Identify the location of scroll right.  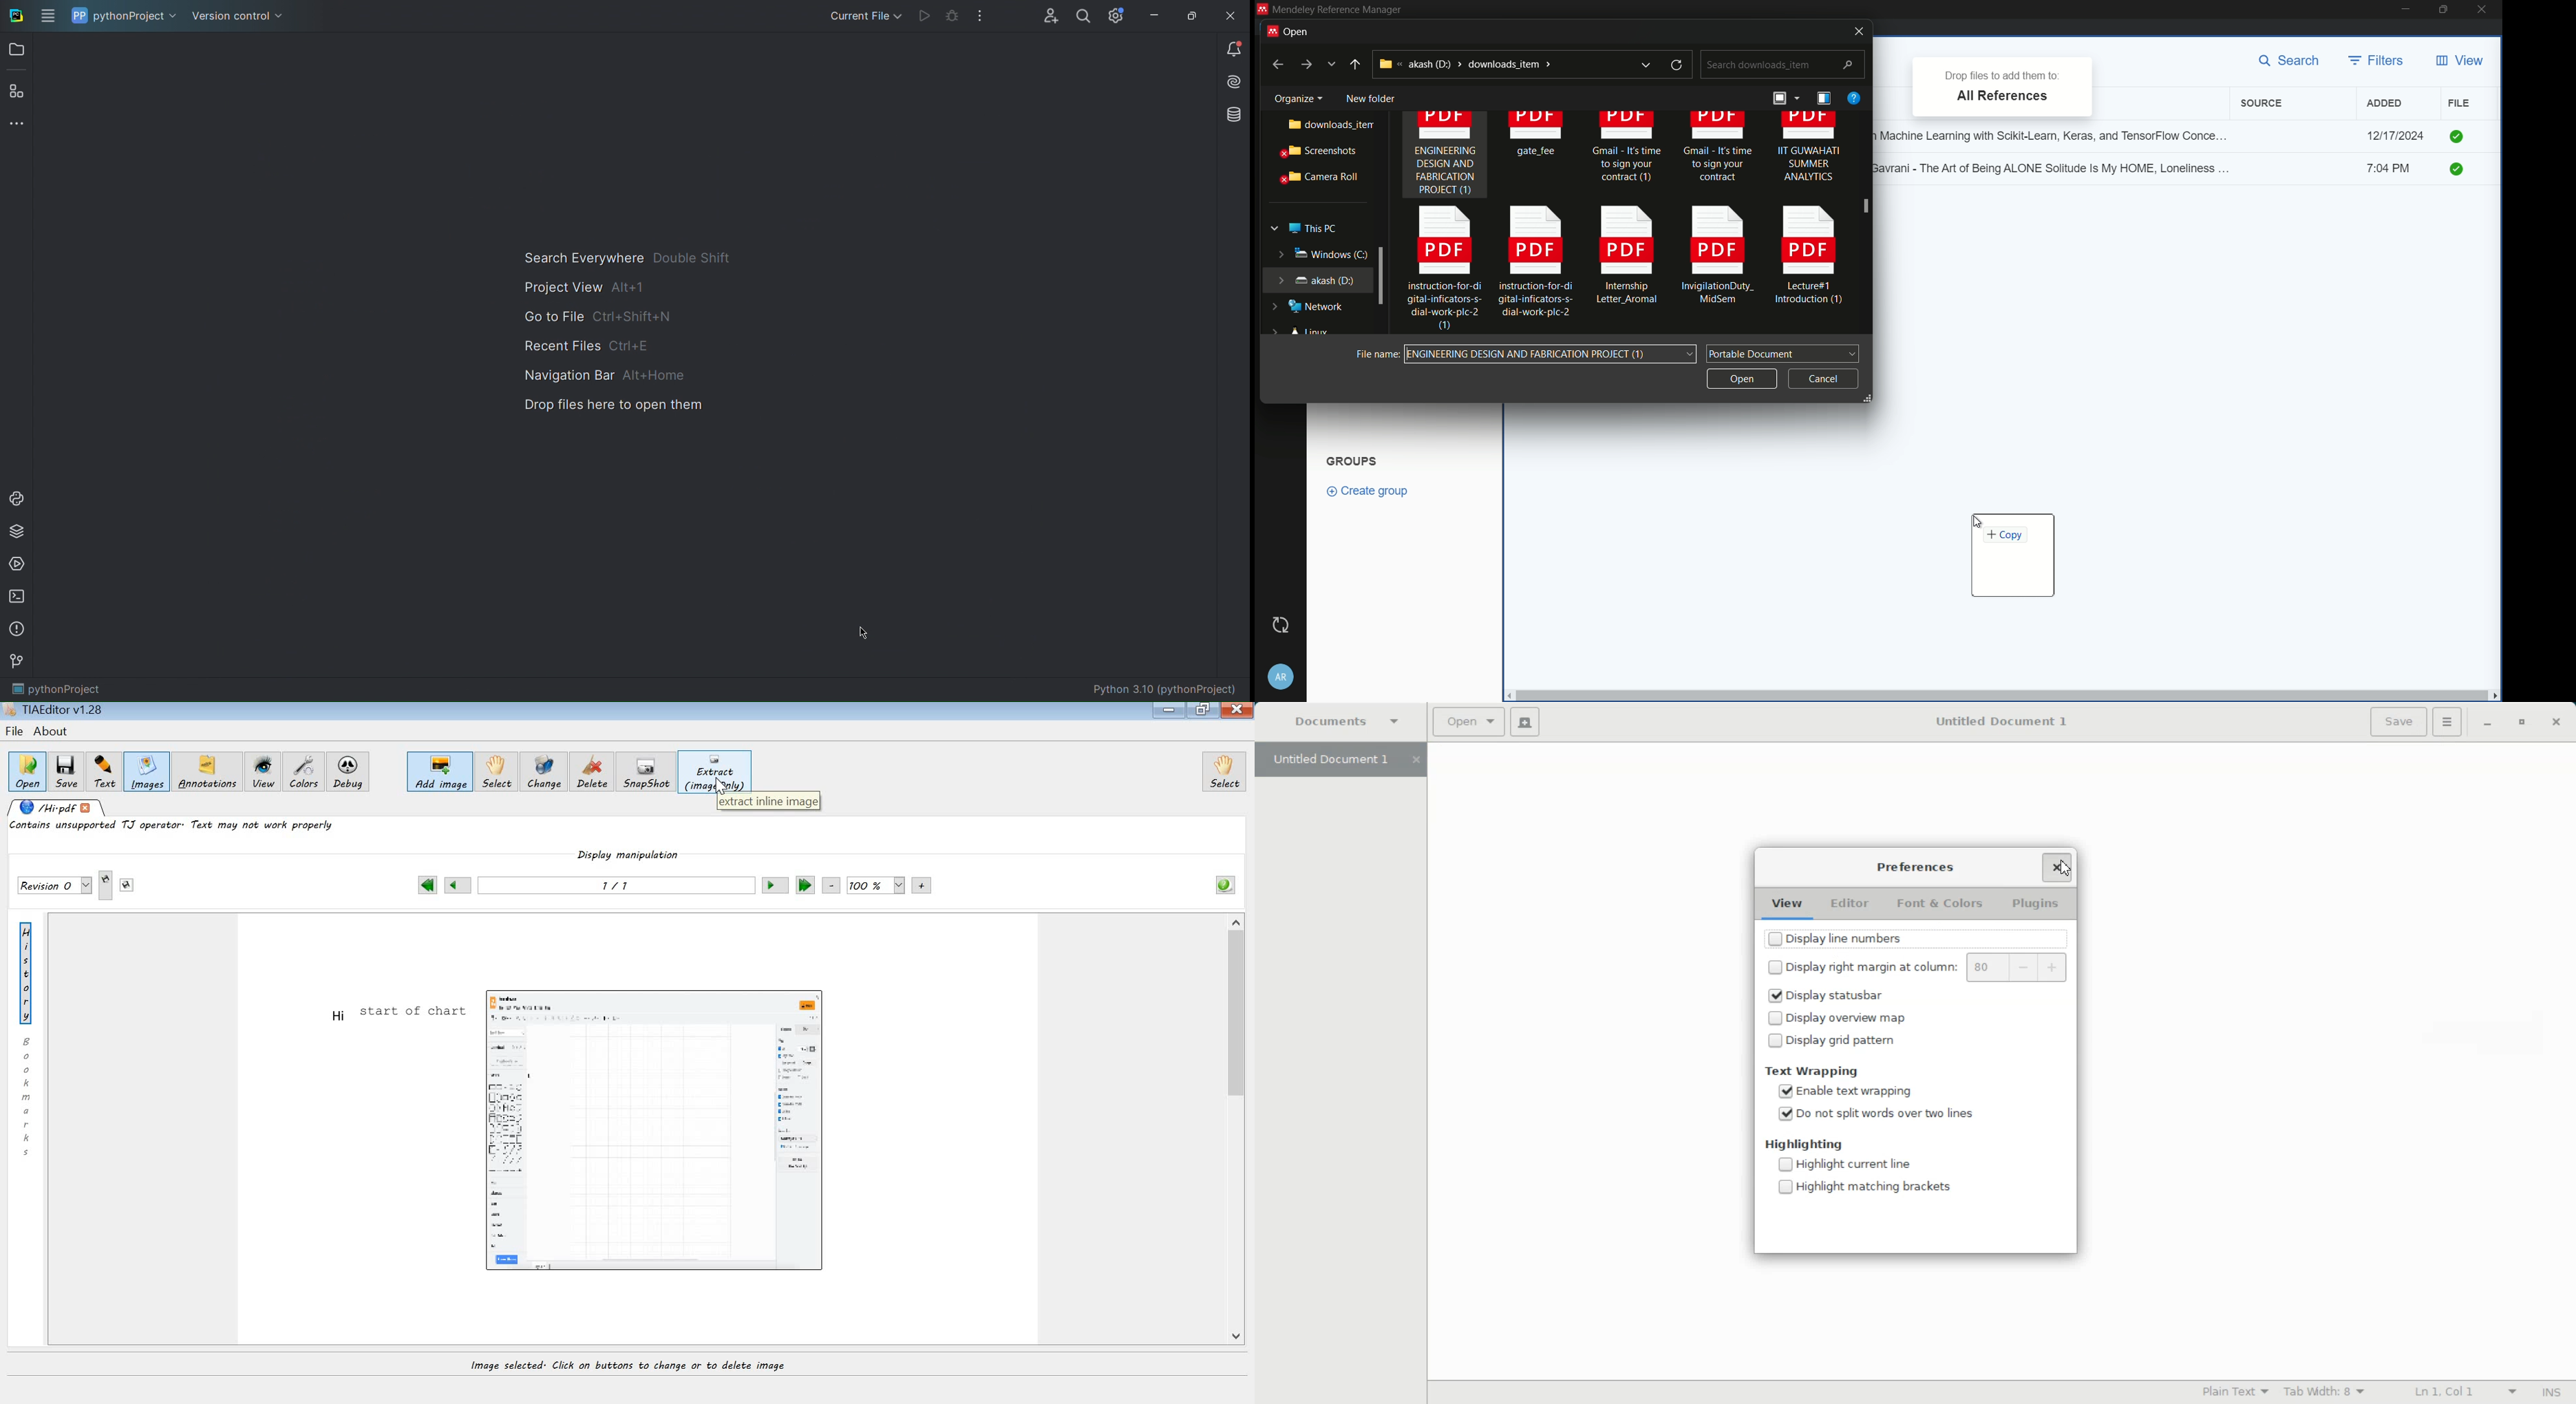
(2495, 696).